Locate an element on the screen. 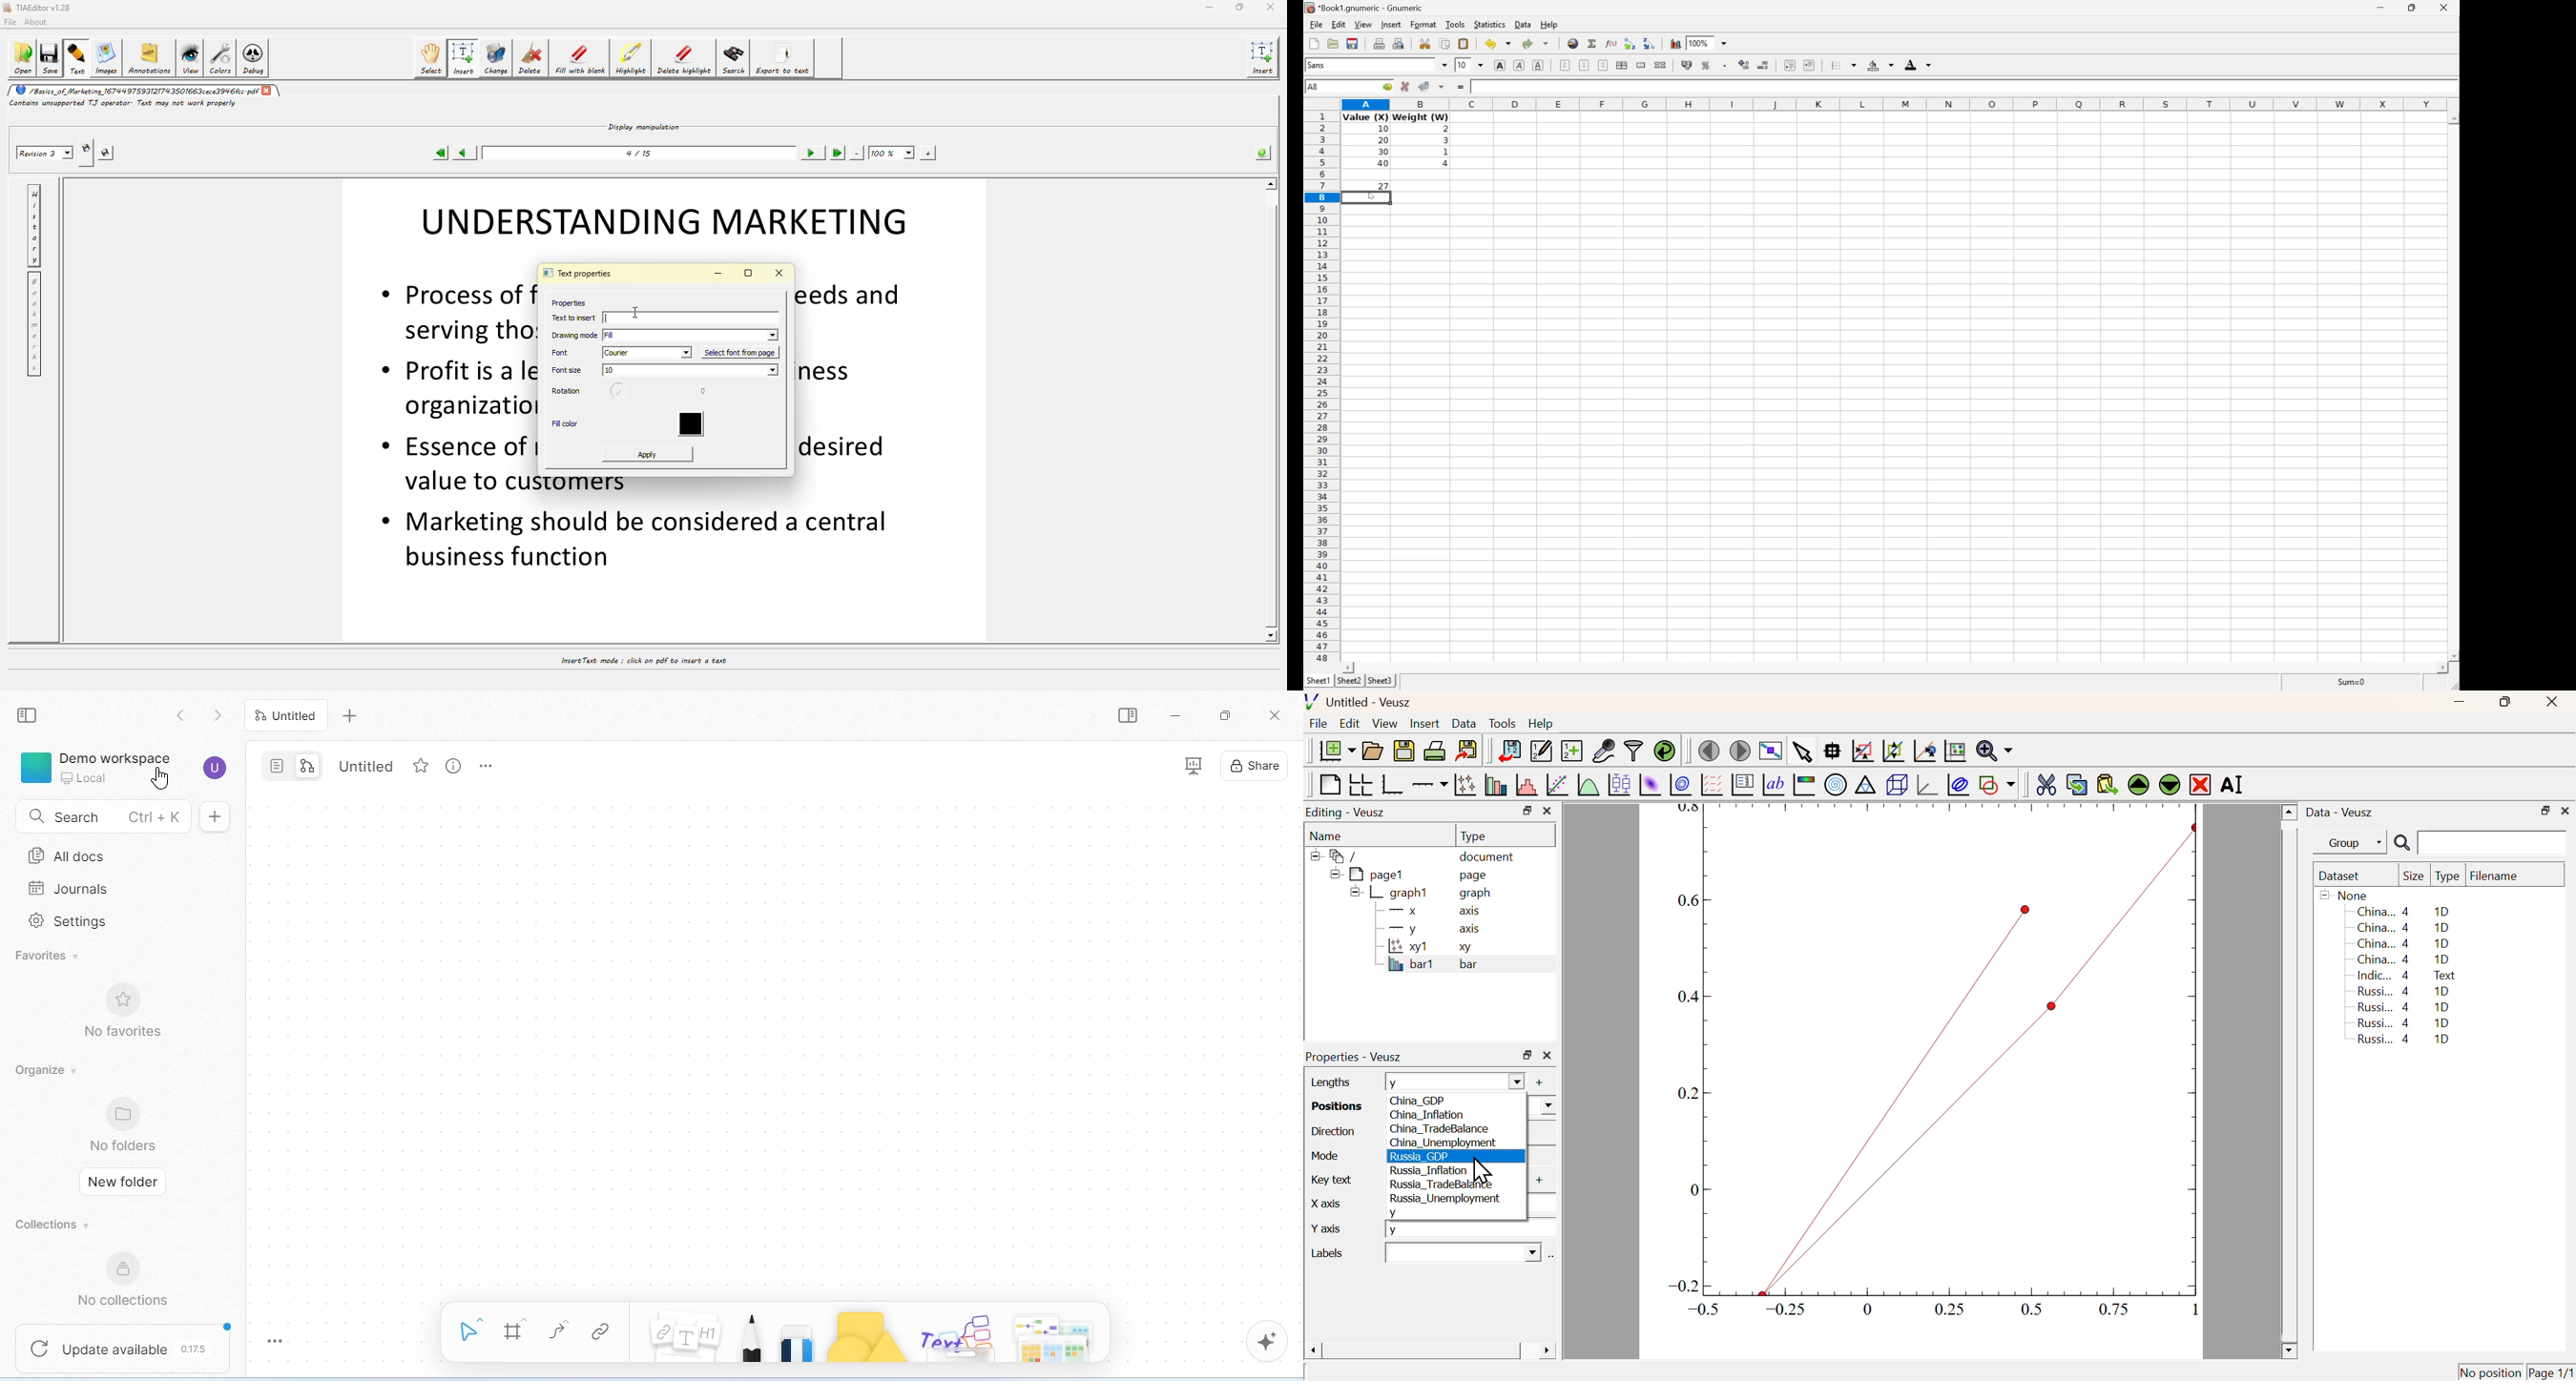 The image size is (2576, 1400). page is located at coordinates (1476, 875).